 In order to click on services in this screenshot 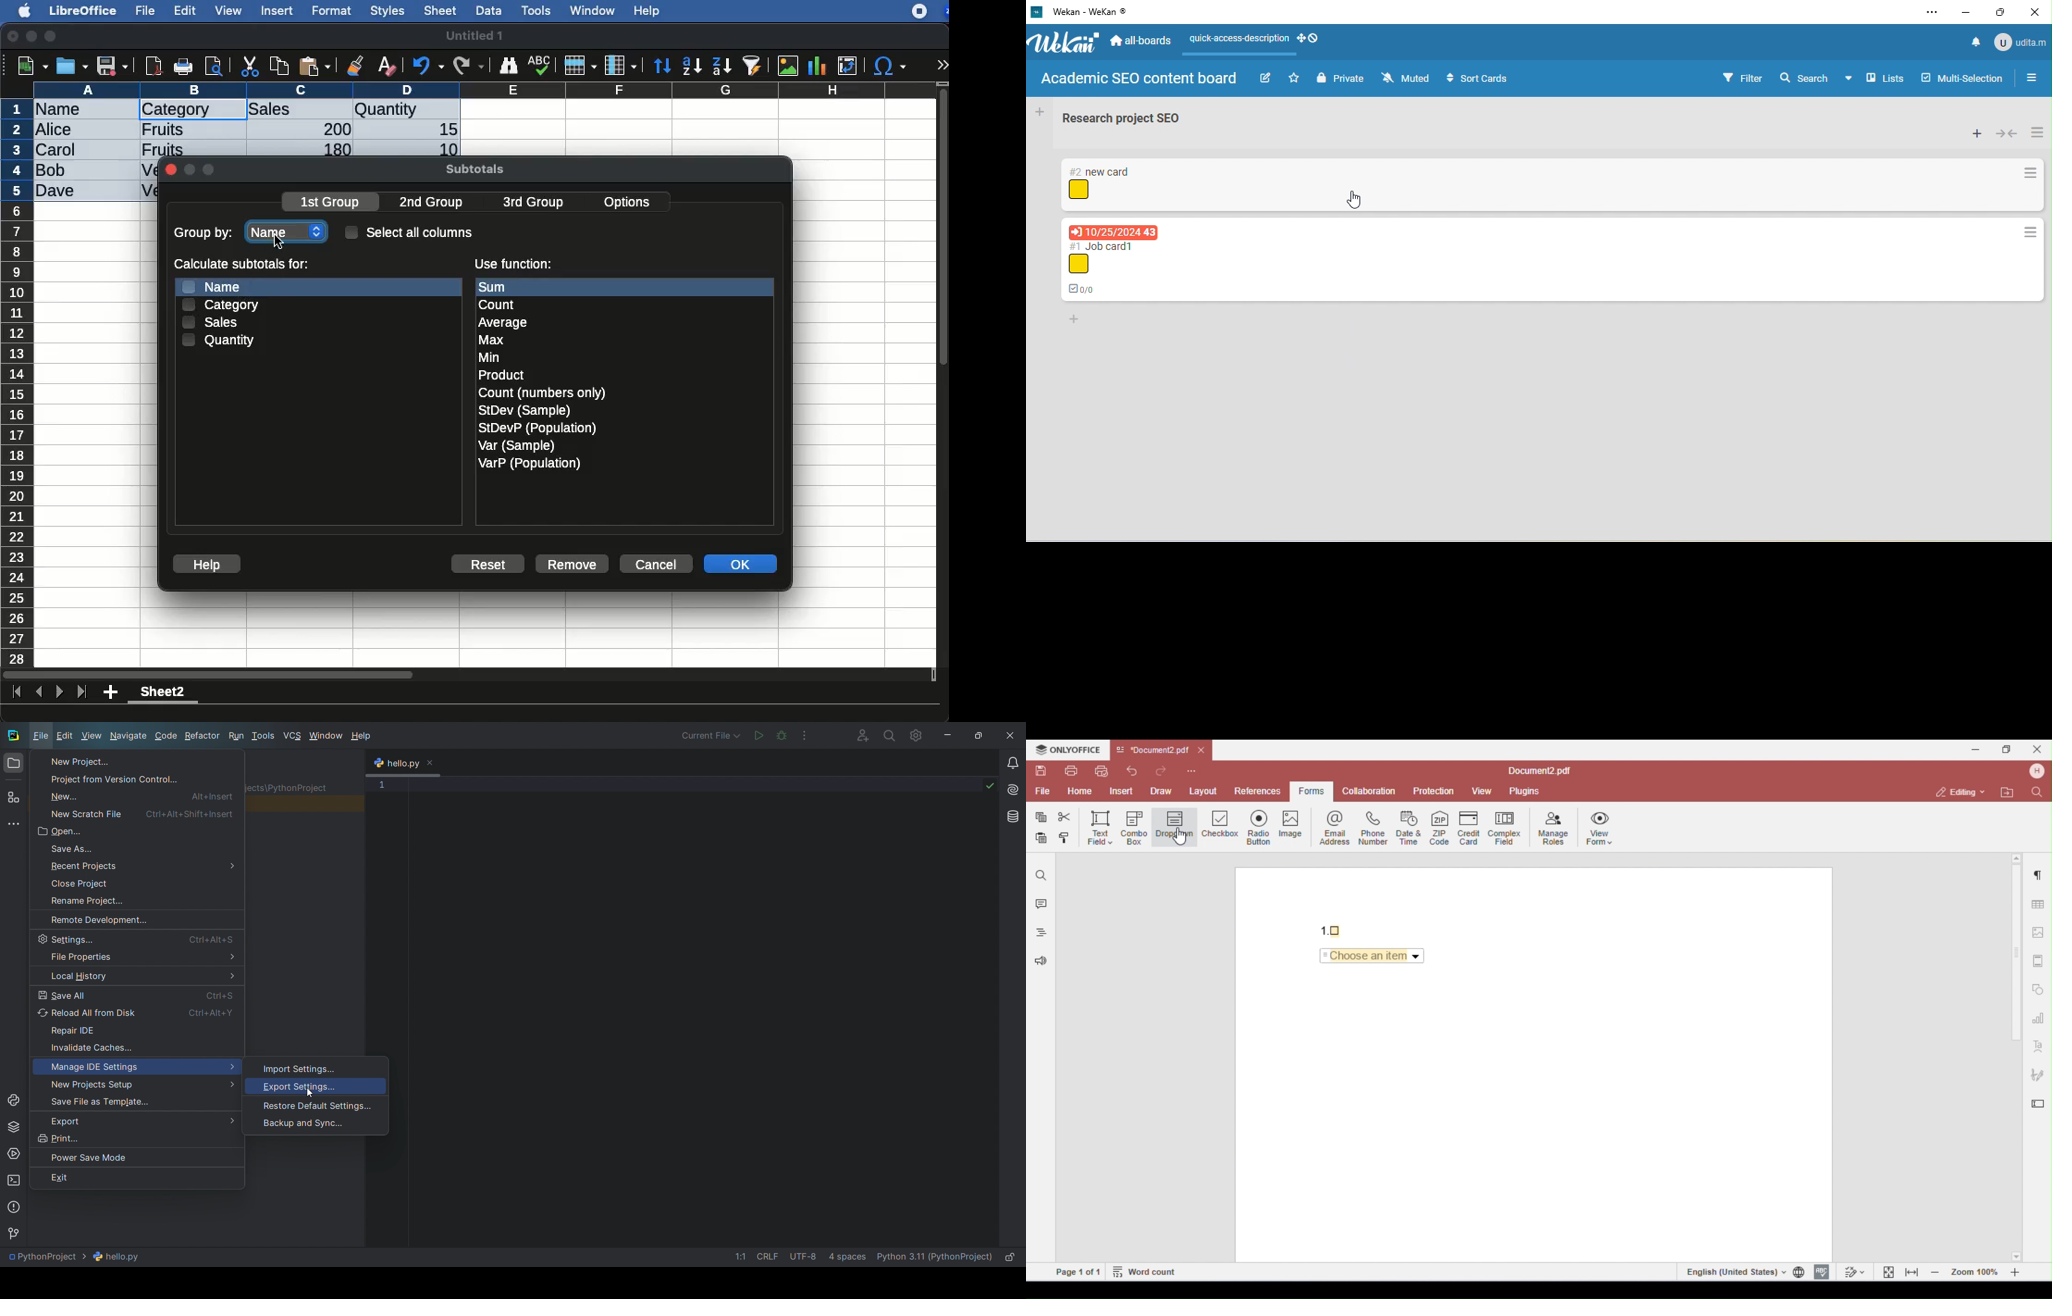, I will do `click(13, 1155)`.